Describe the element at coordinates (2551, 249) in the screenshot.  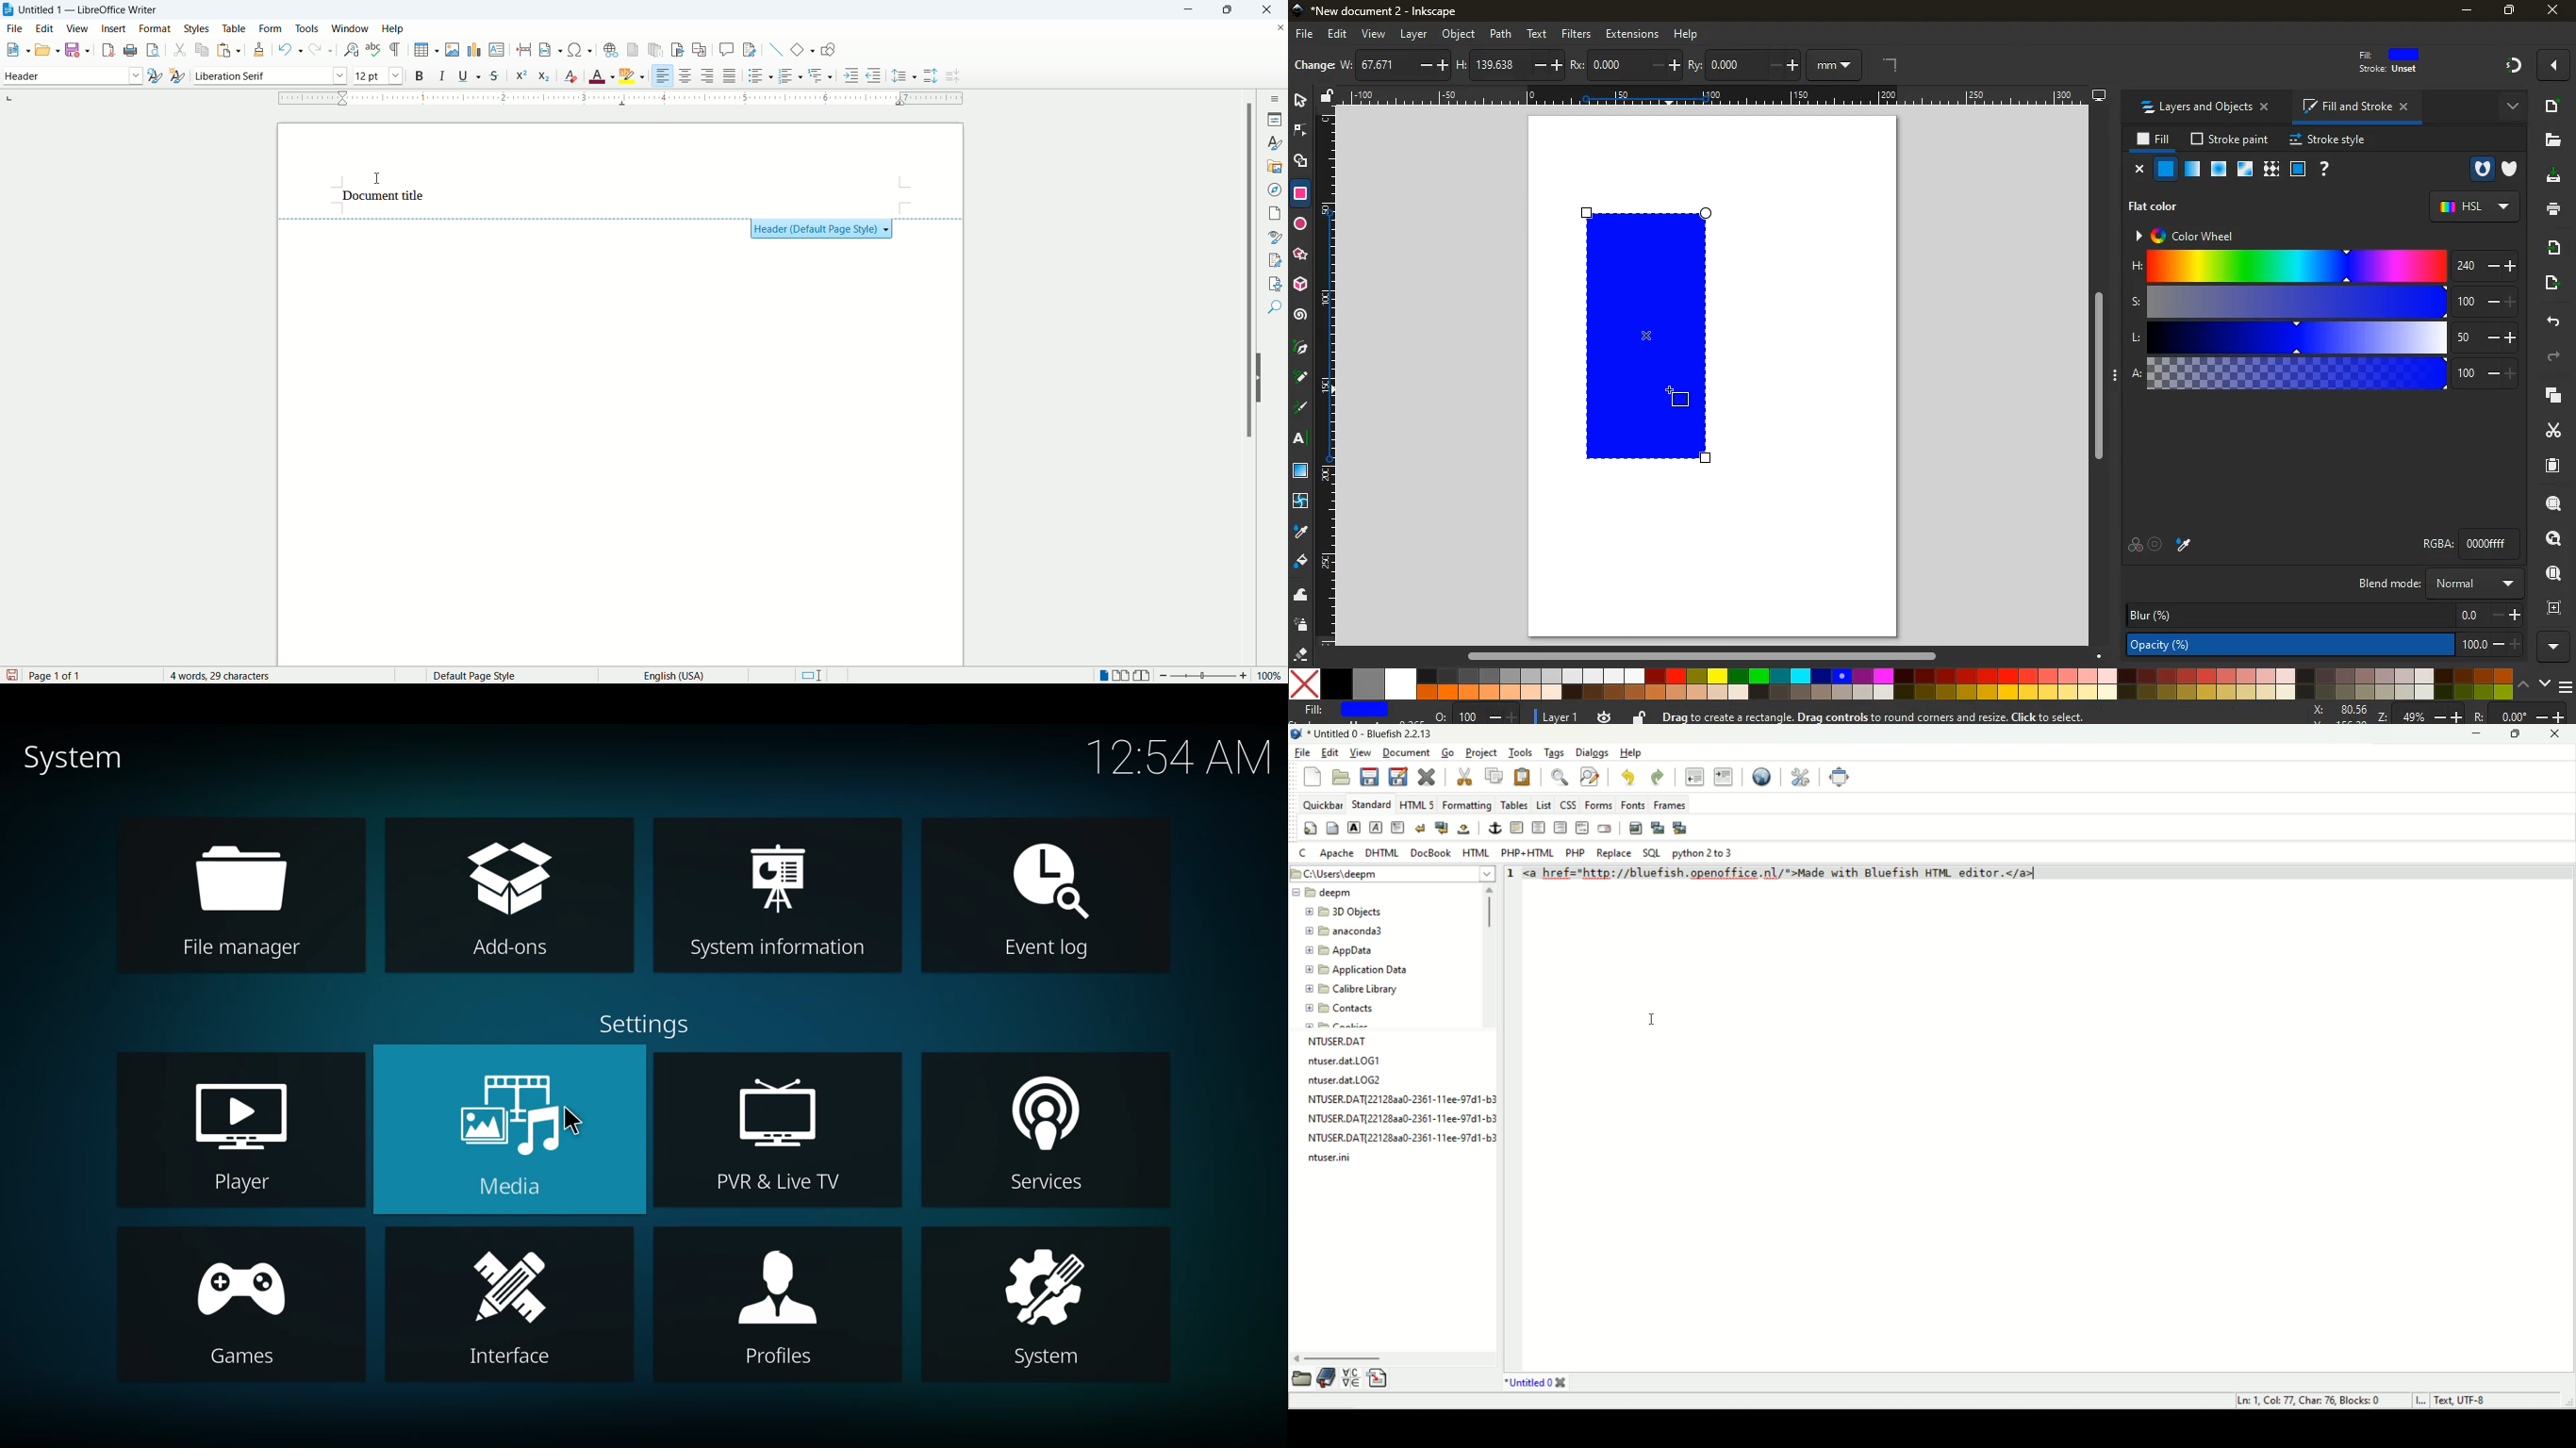
I see `receive` at that location.